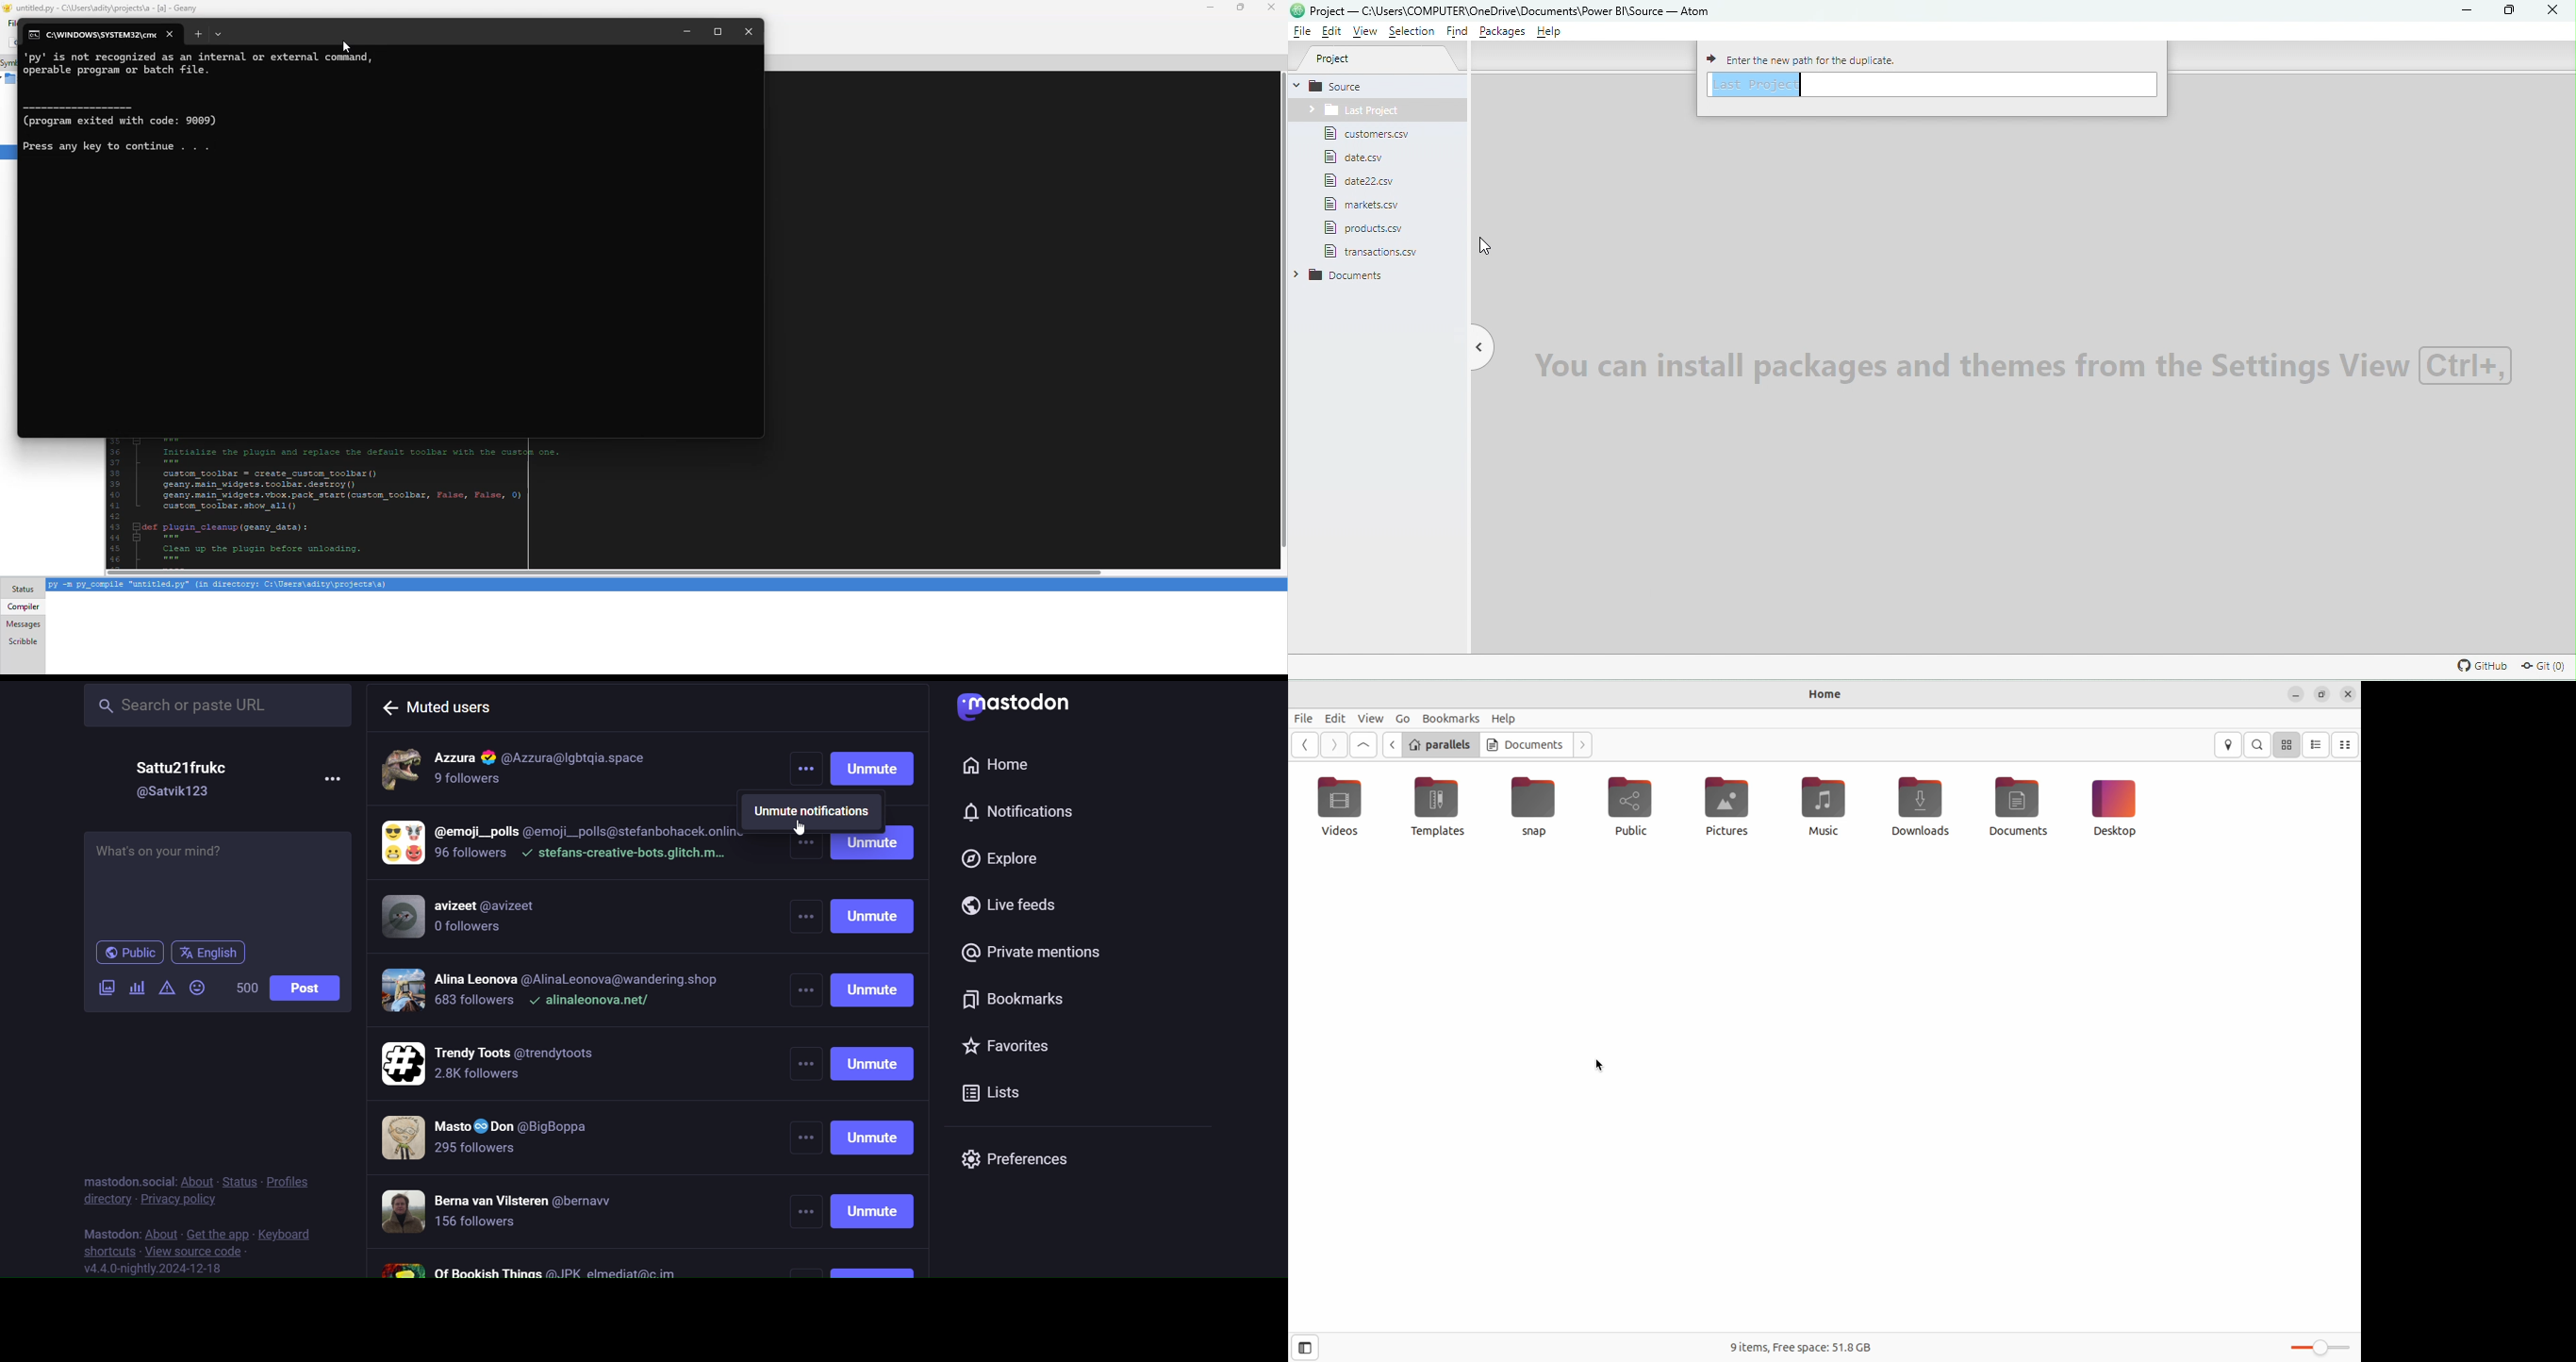 The height and width of the screenshot is (1372, 2576). I want to click on muted accounts 8, so click(537, 1268).